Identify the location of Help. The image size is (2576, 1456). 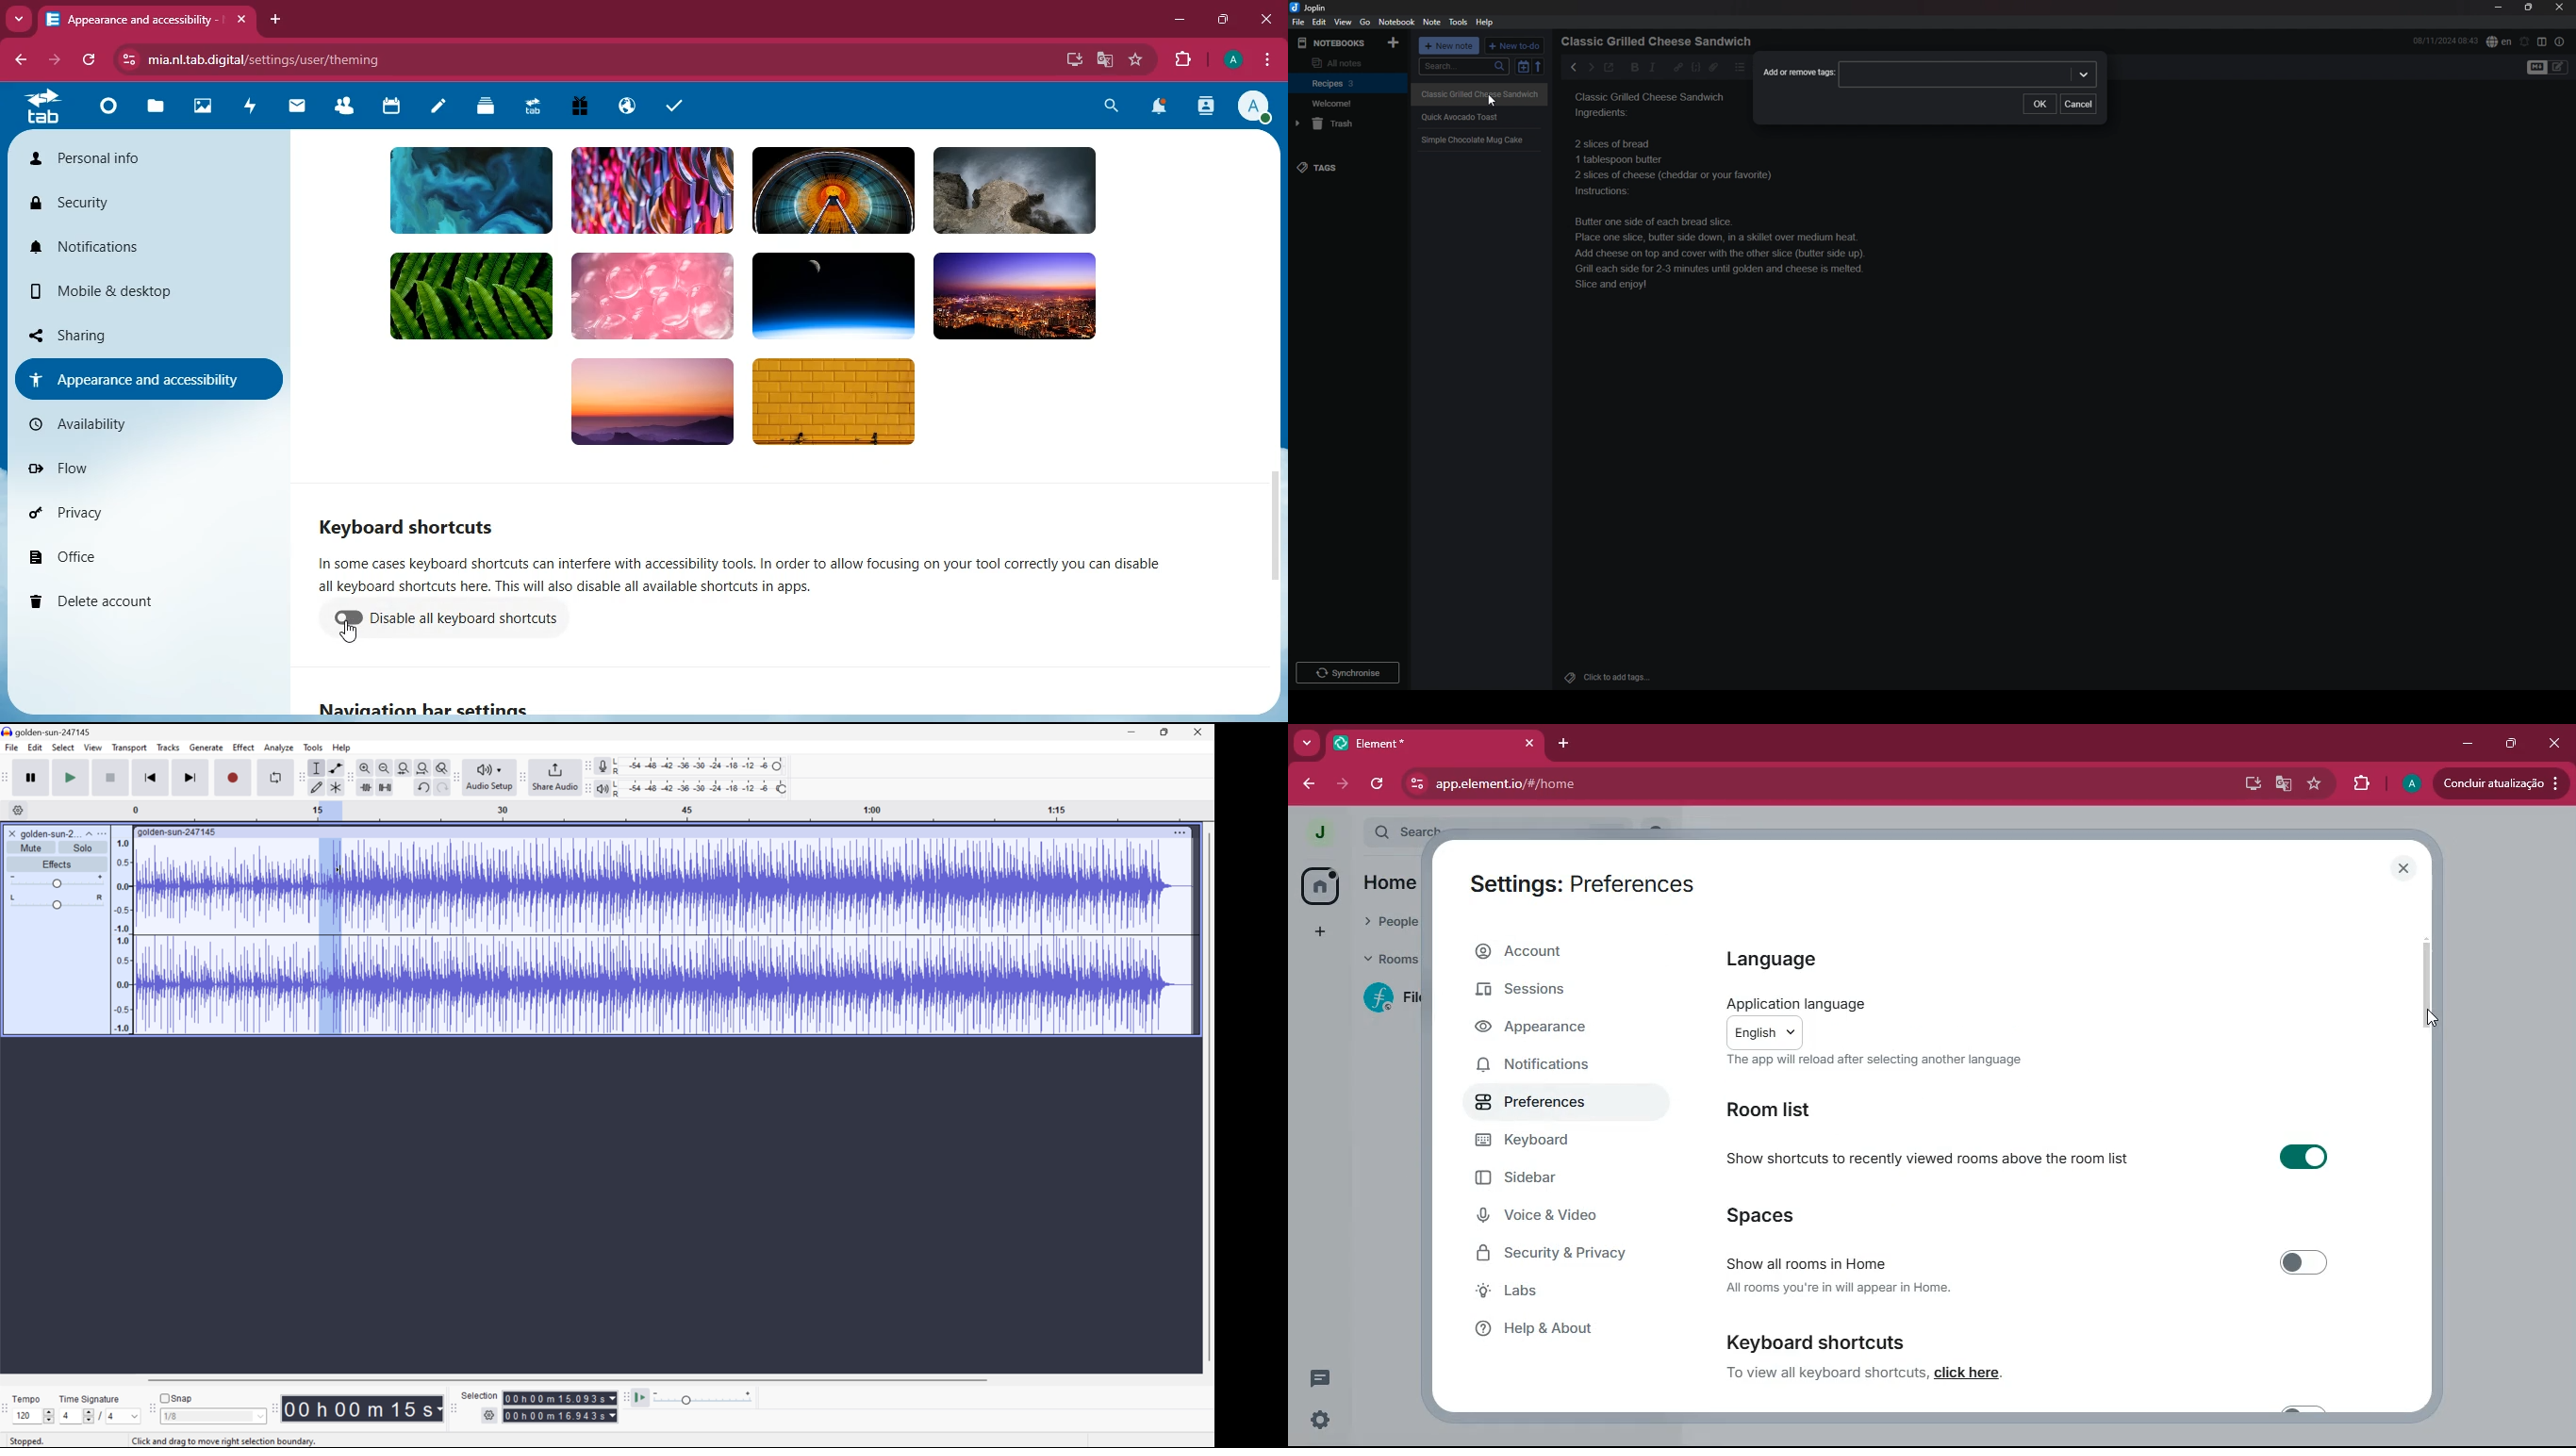
(342, 747).